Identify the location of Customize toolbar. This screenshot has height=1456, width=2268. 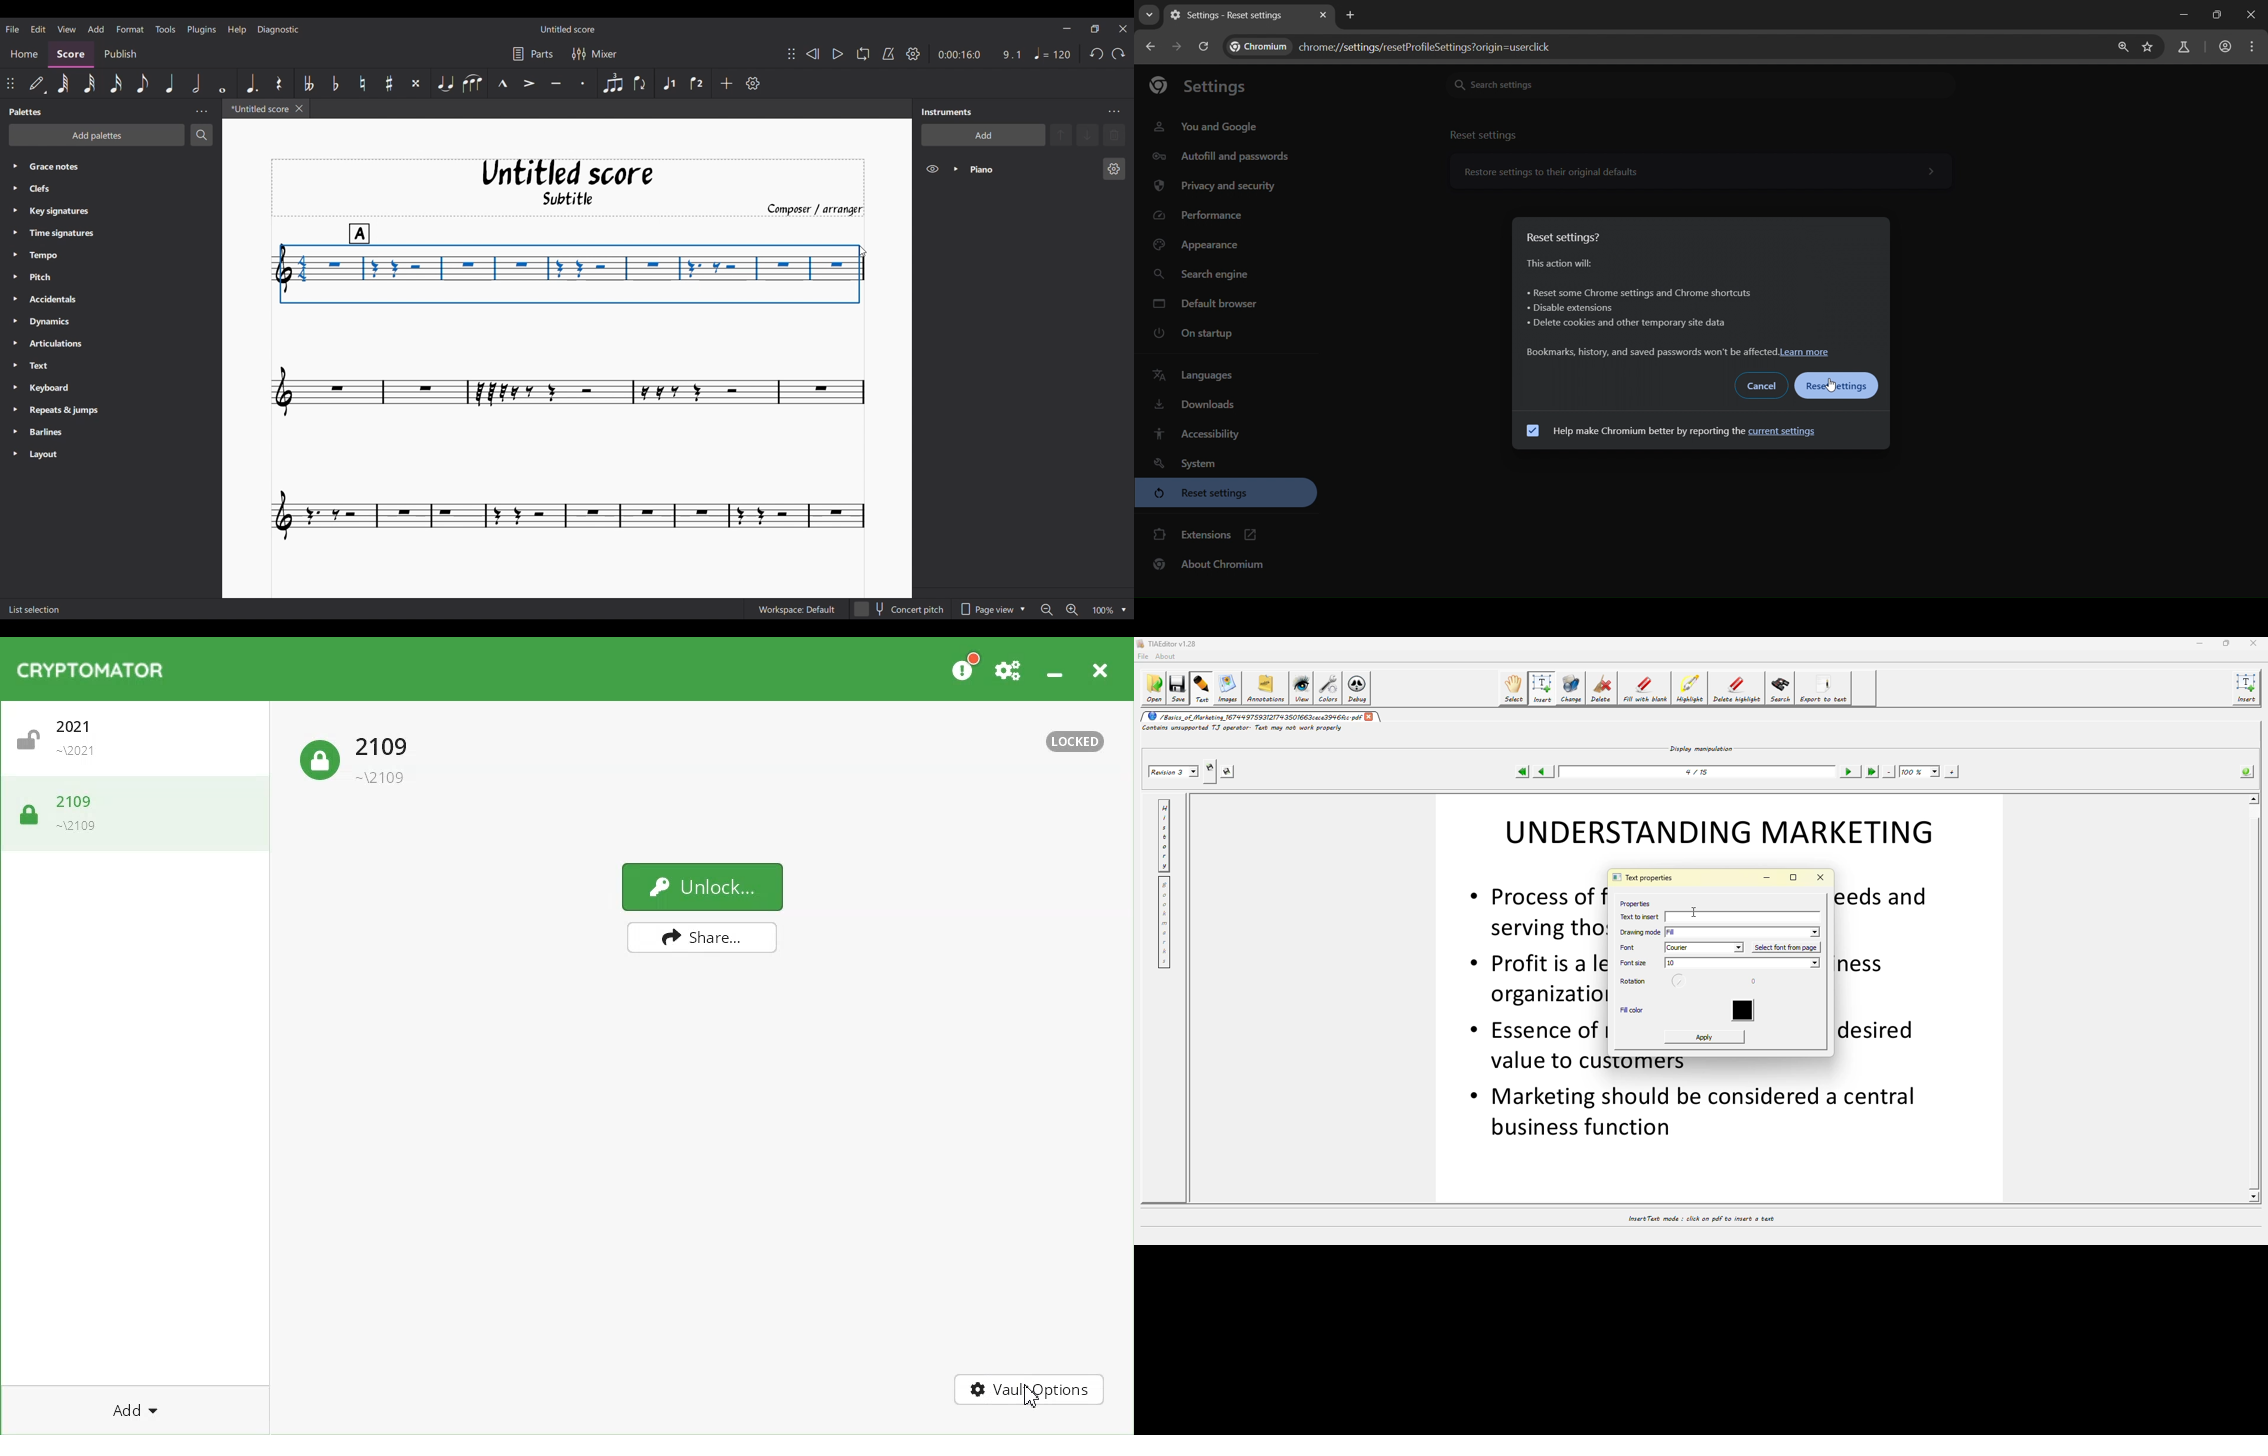
(753, 83).